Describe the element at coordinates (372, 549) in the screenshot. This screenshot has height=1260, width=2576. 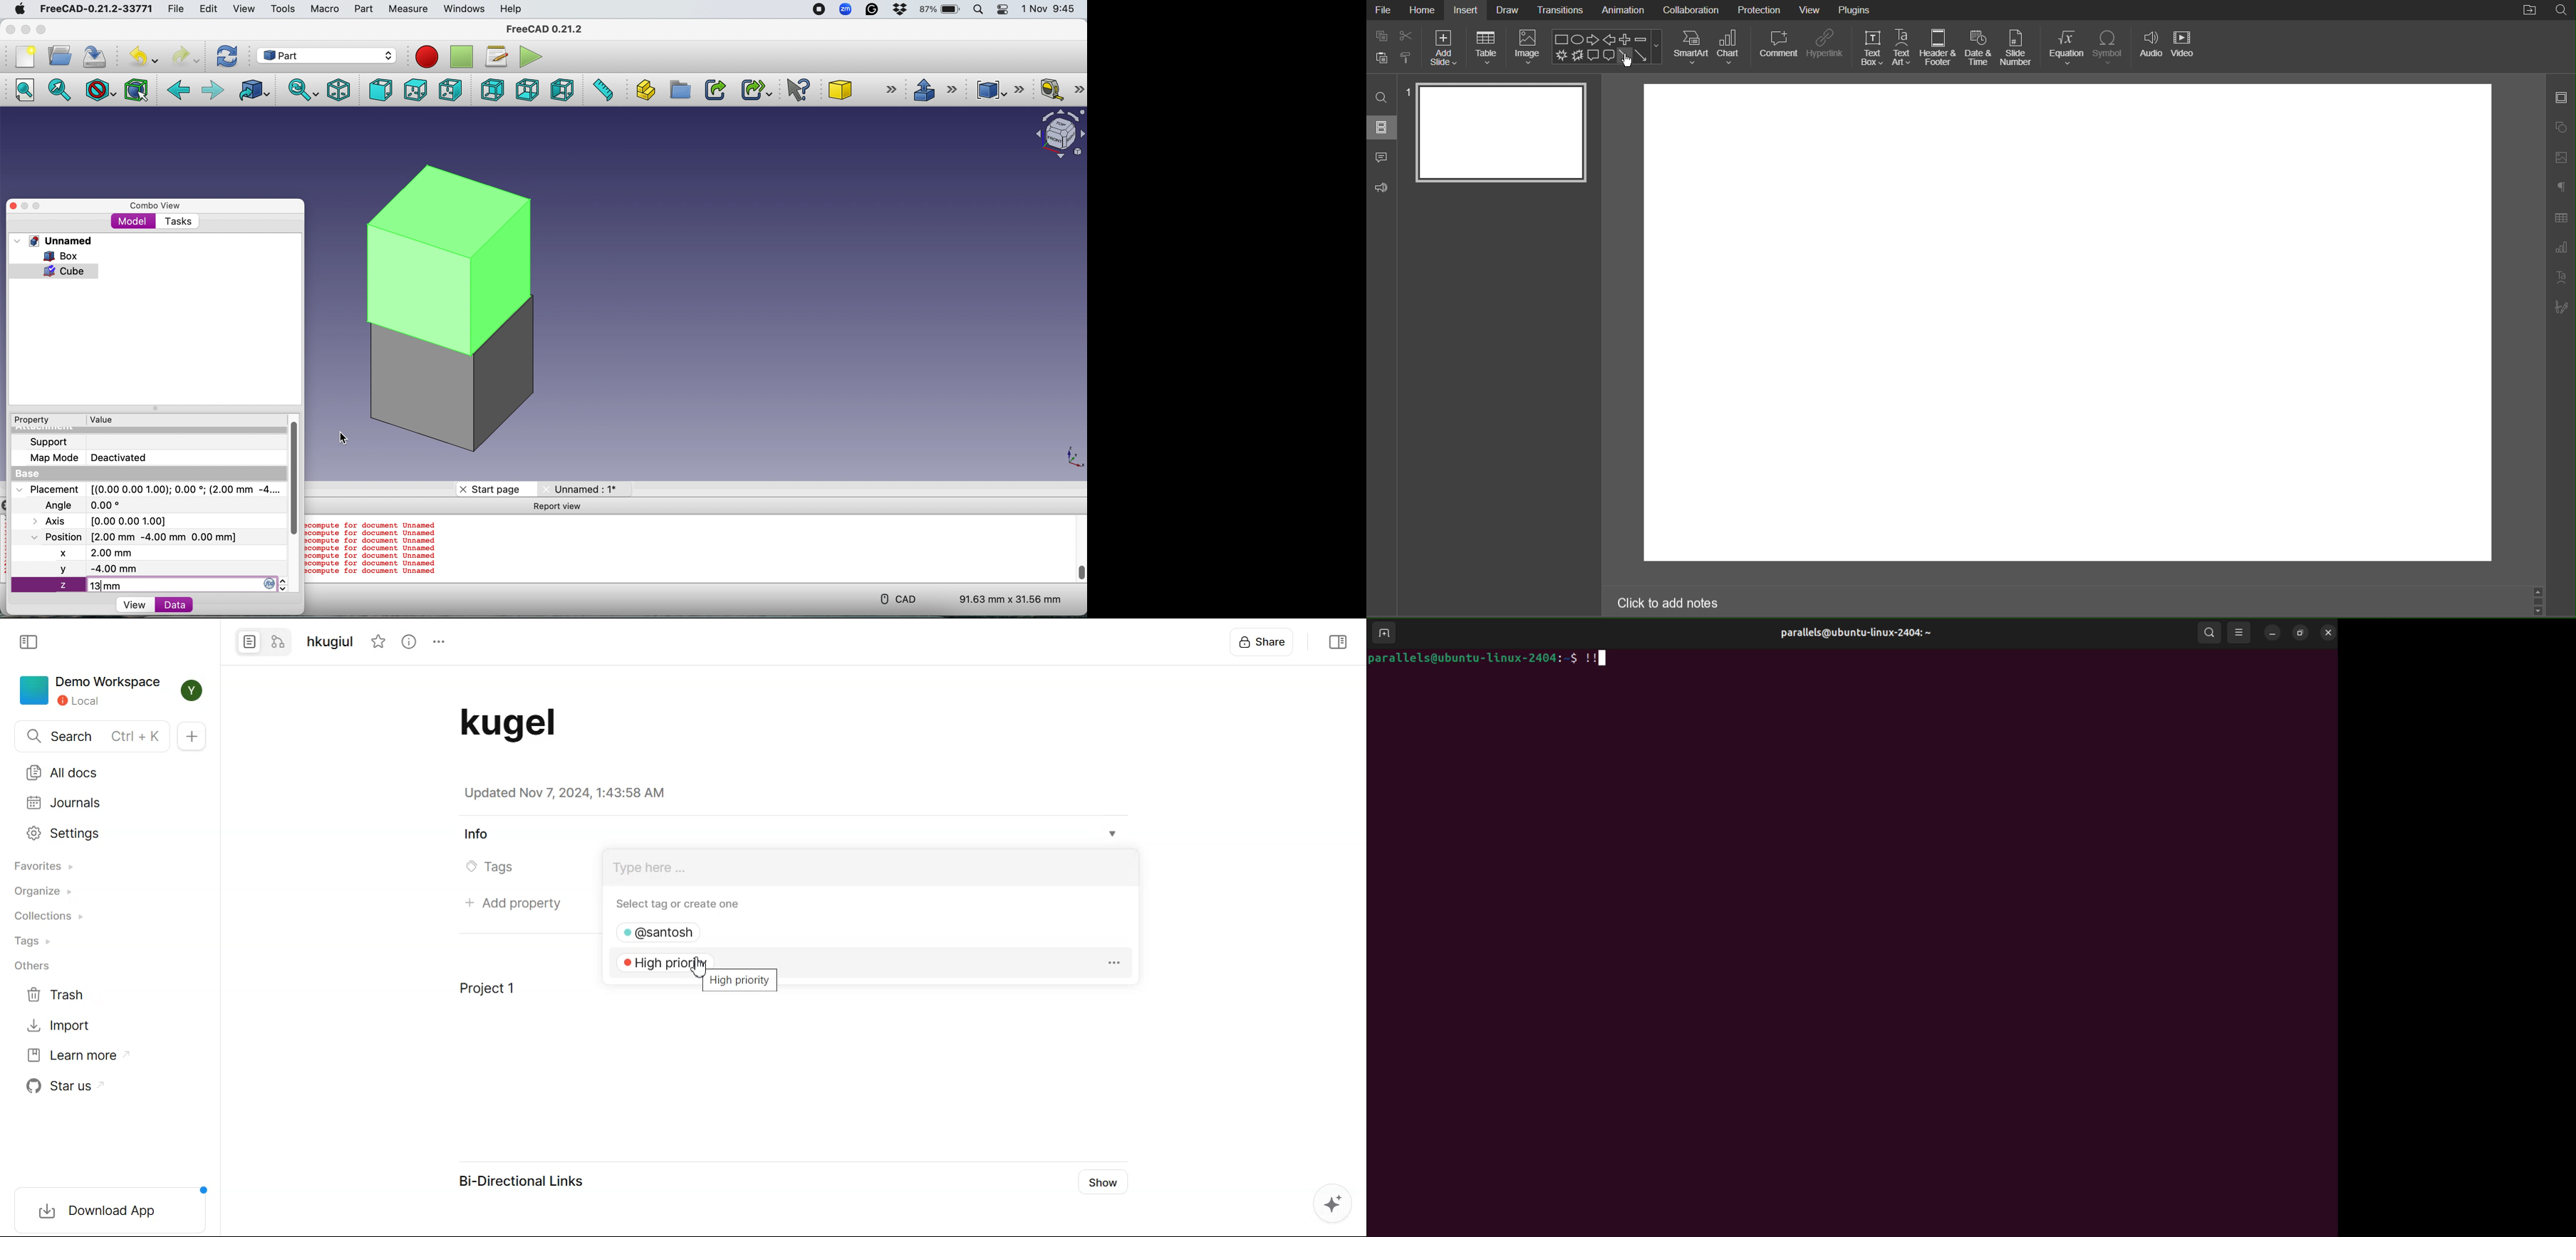
I see `compute for document Unnamed` at that location.